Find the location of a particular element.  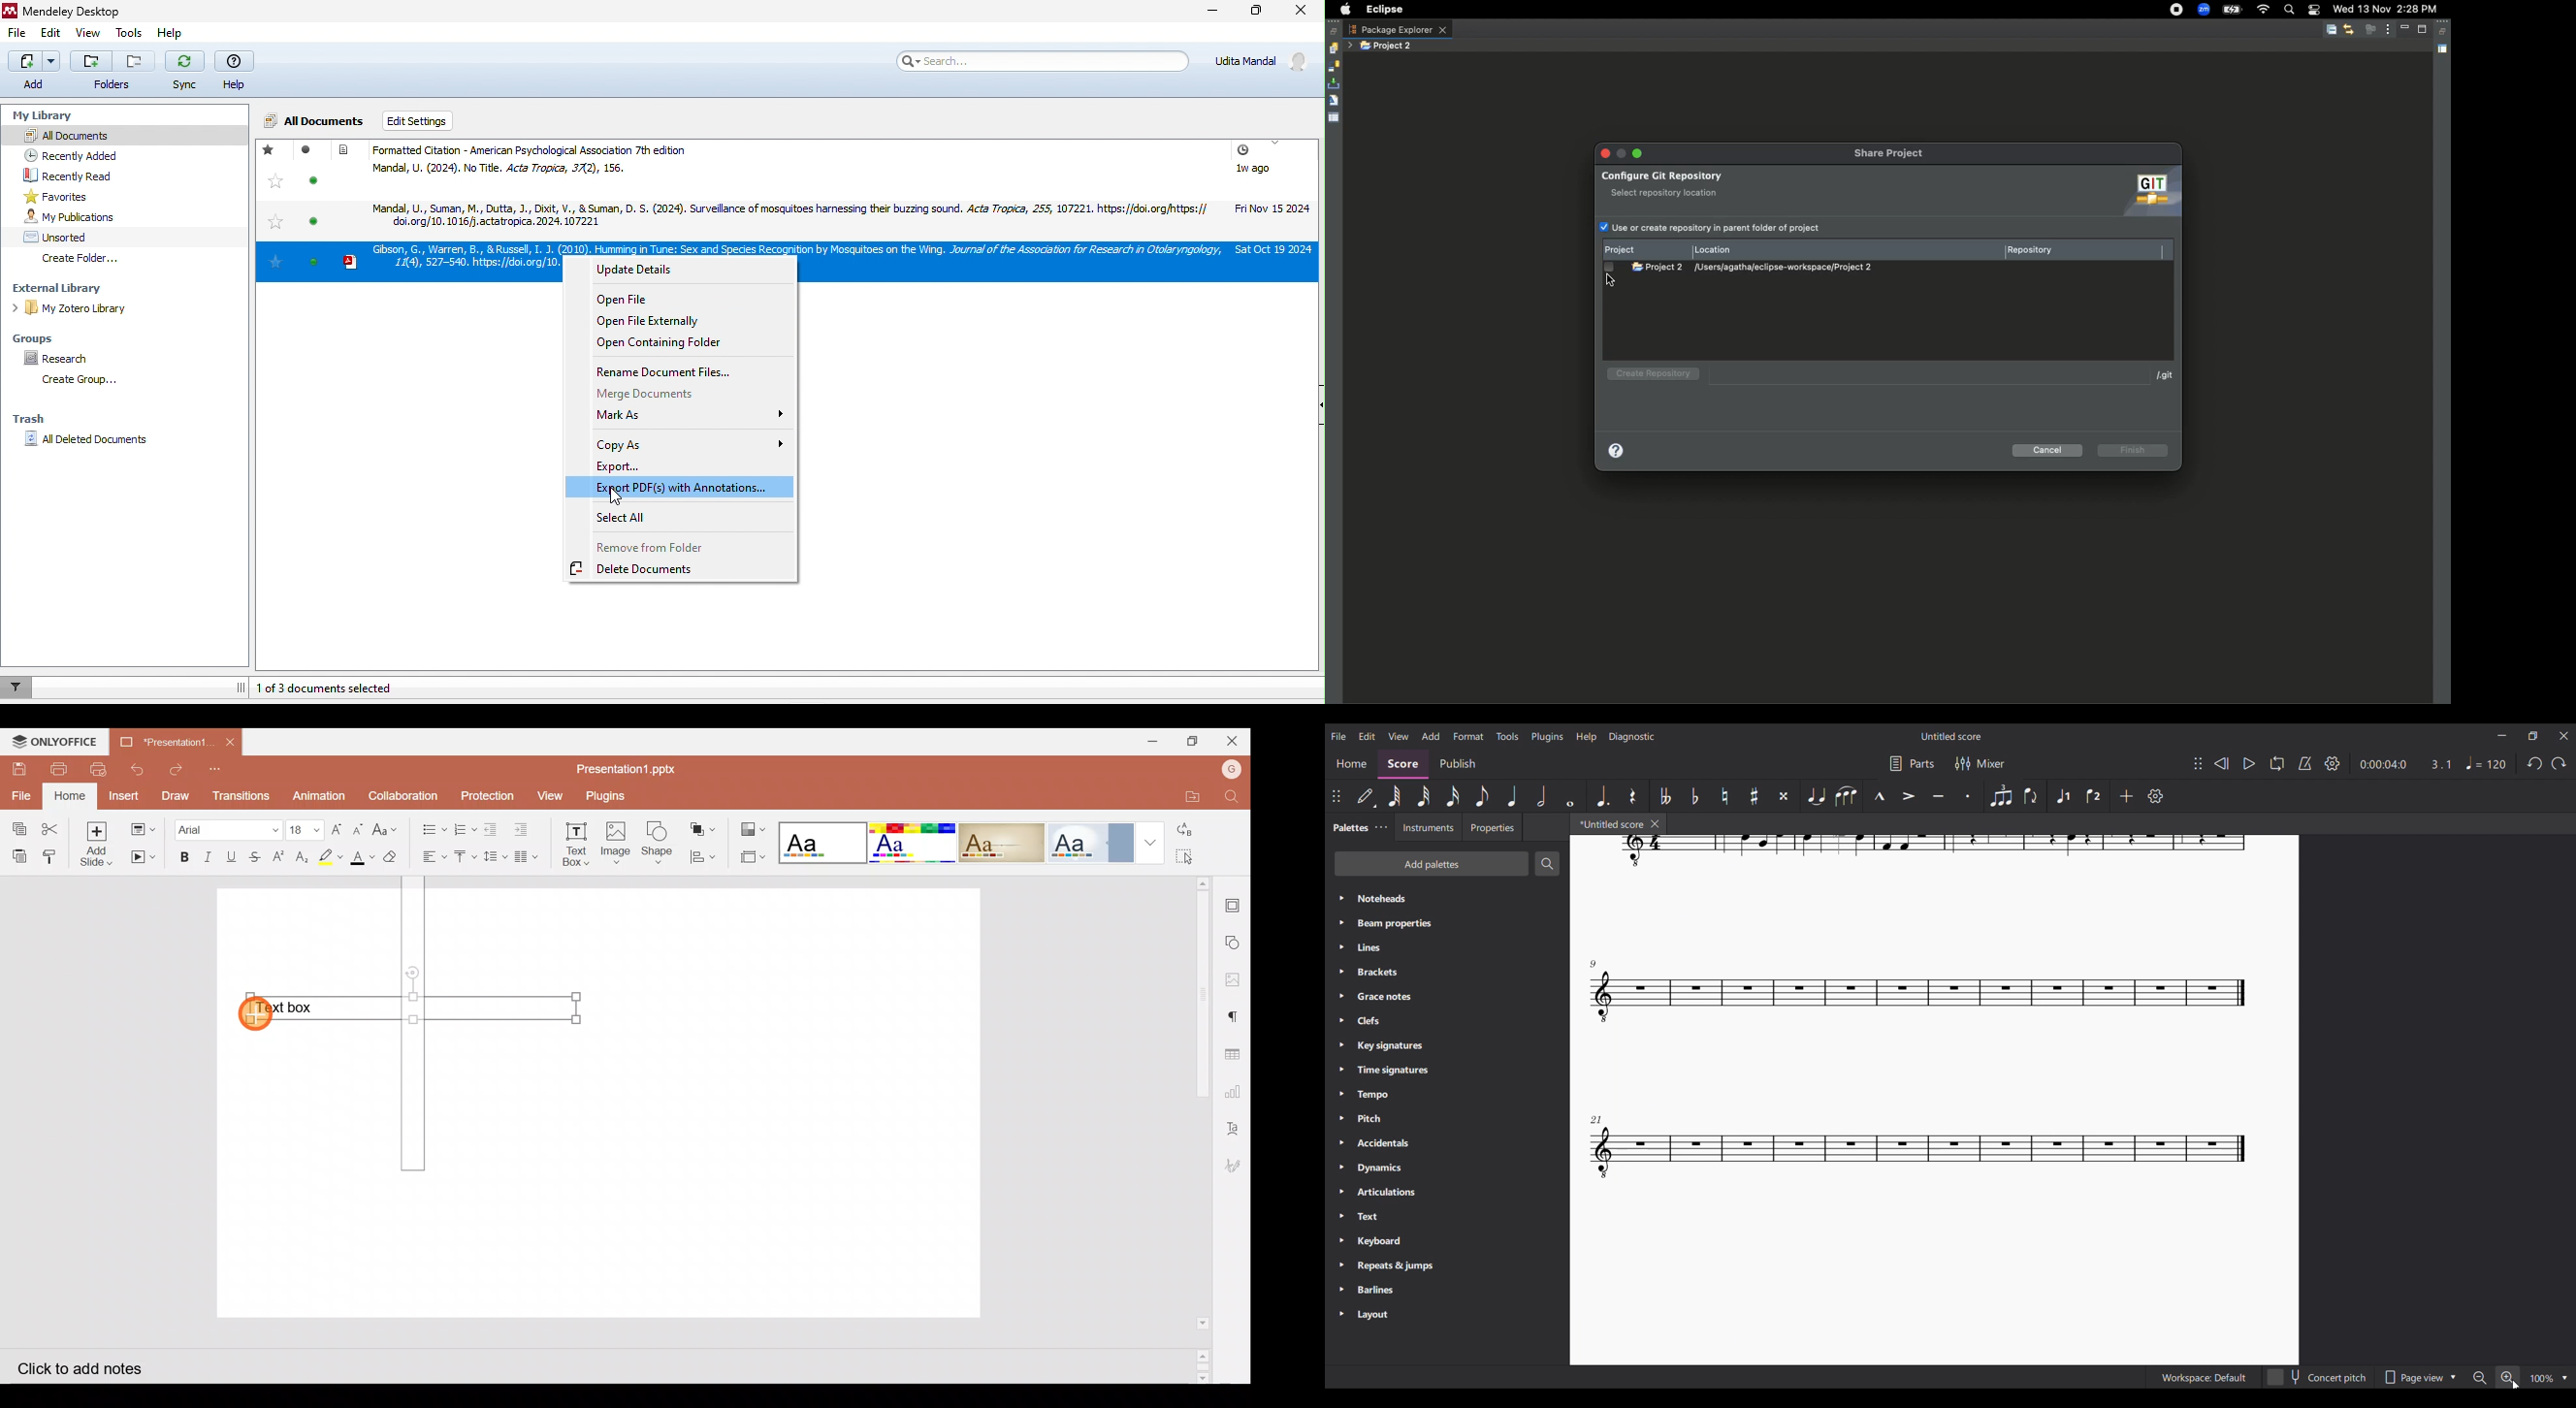

Decrease indent is located at coordinates (493, 829).